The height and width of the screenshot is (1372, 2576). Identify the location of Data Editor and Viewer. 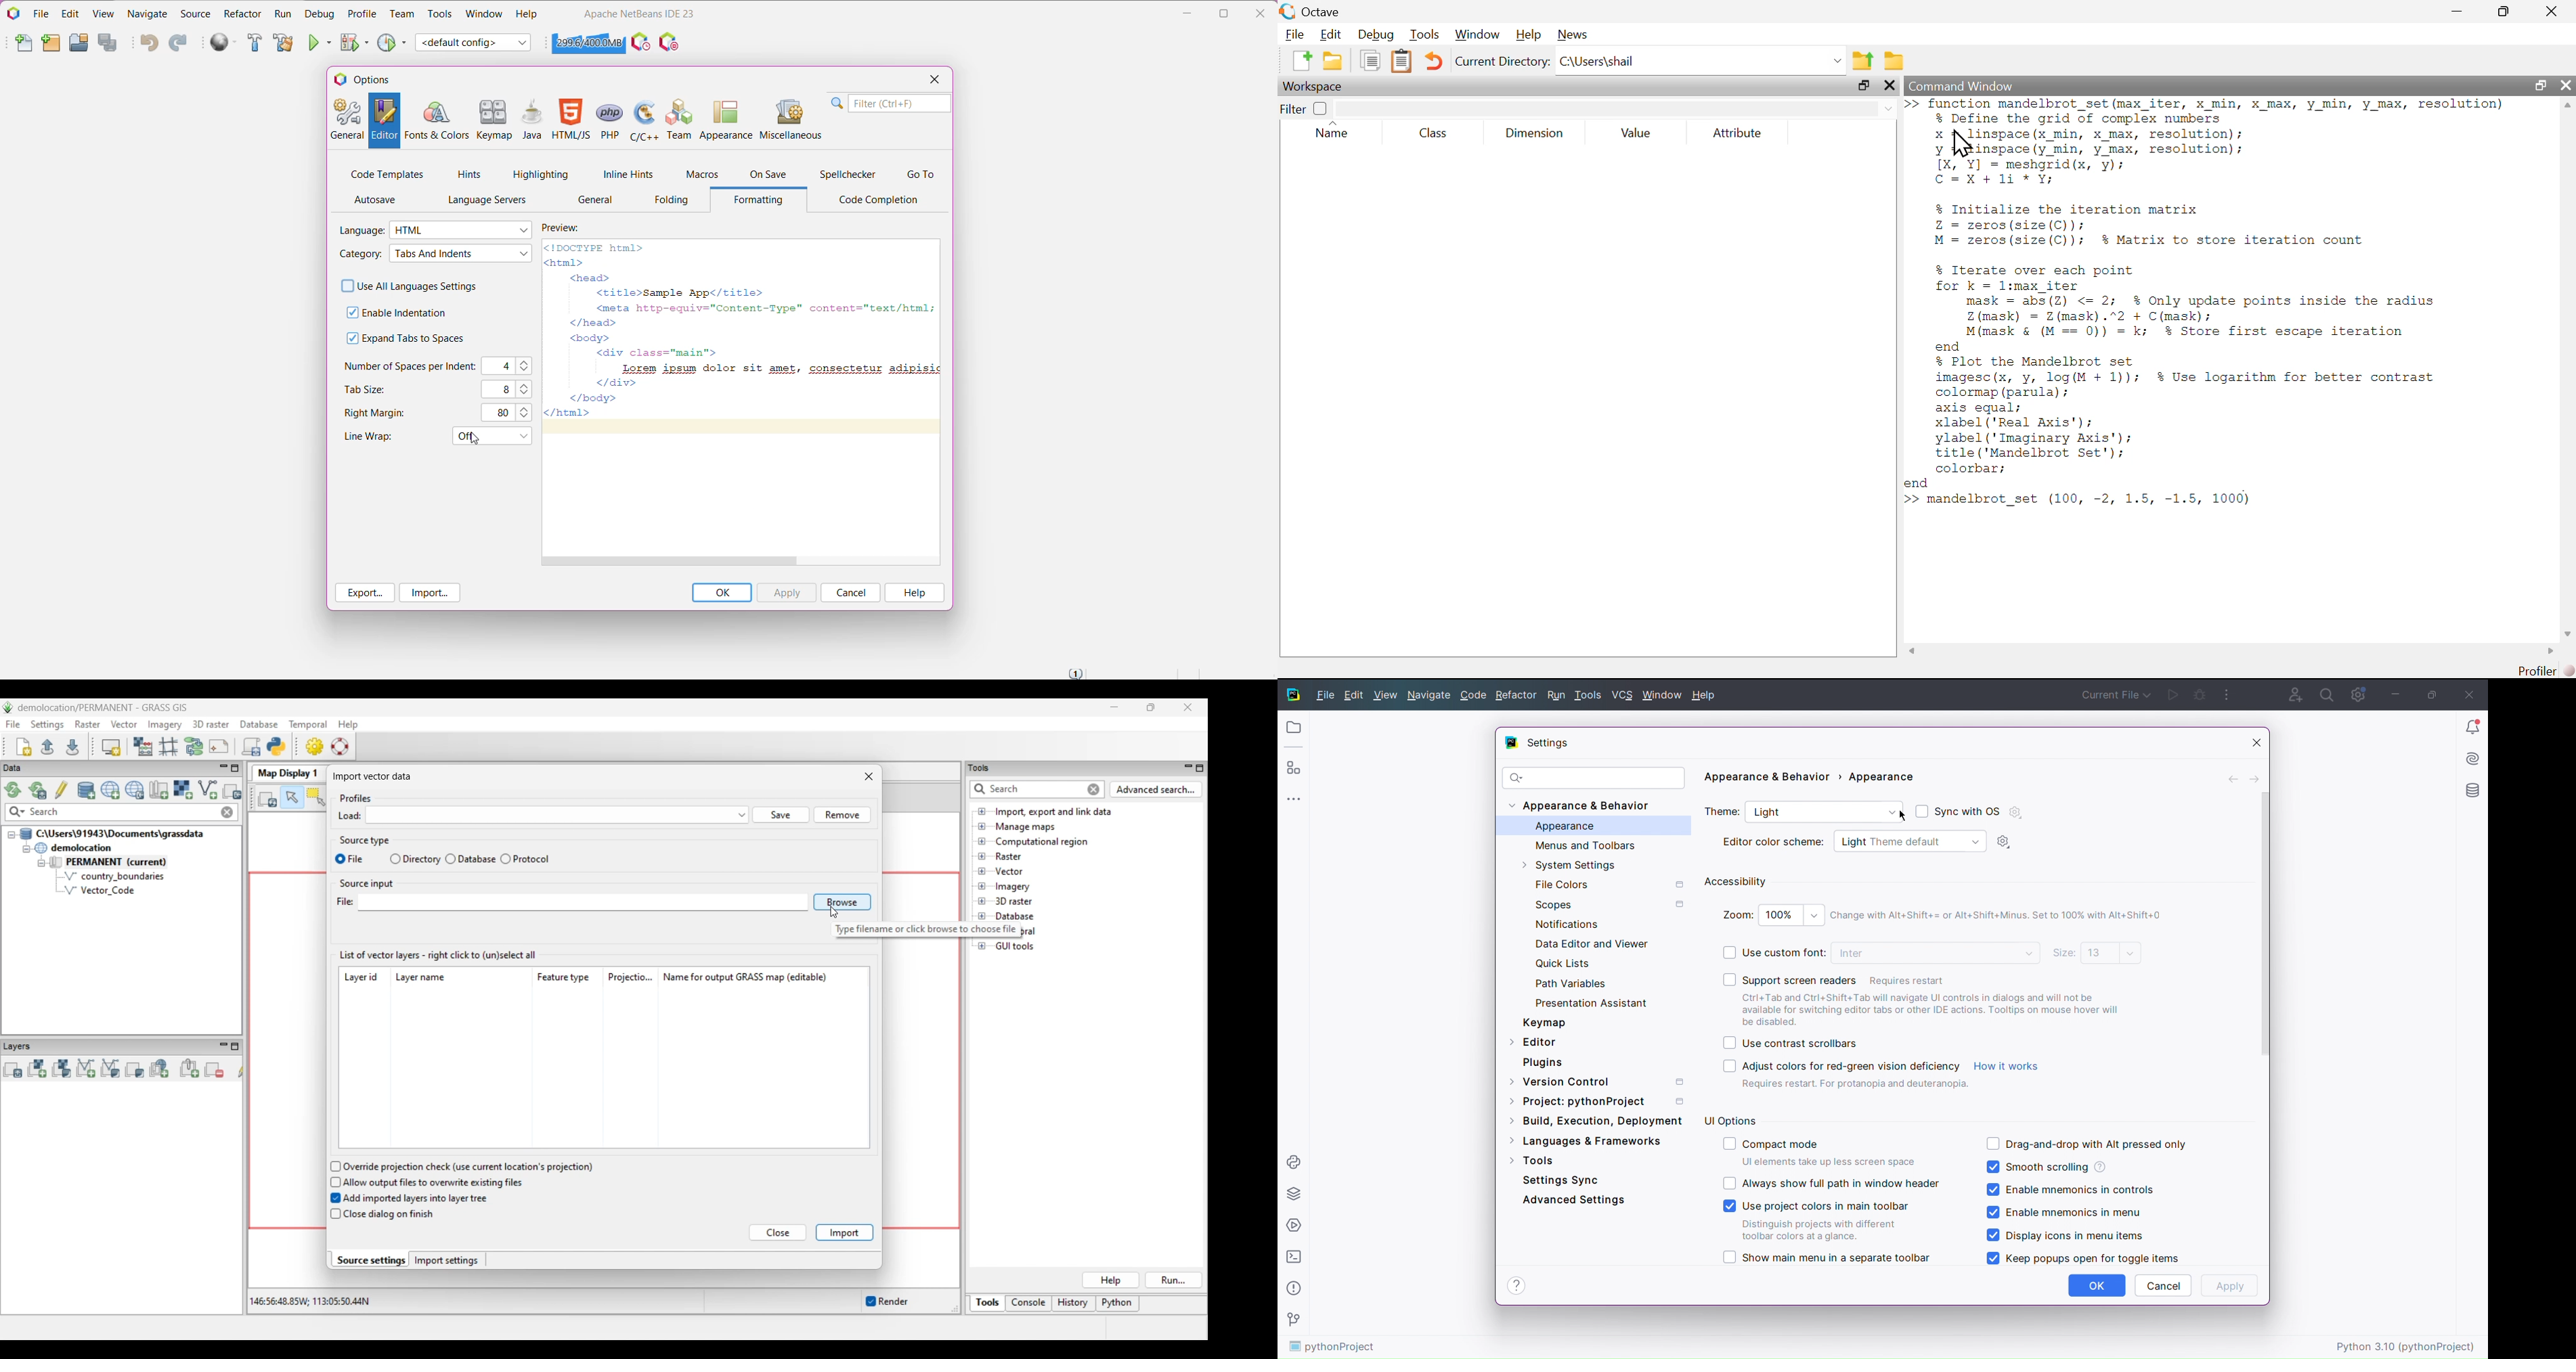
(1591, 944).